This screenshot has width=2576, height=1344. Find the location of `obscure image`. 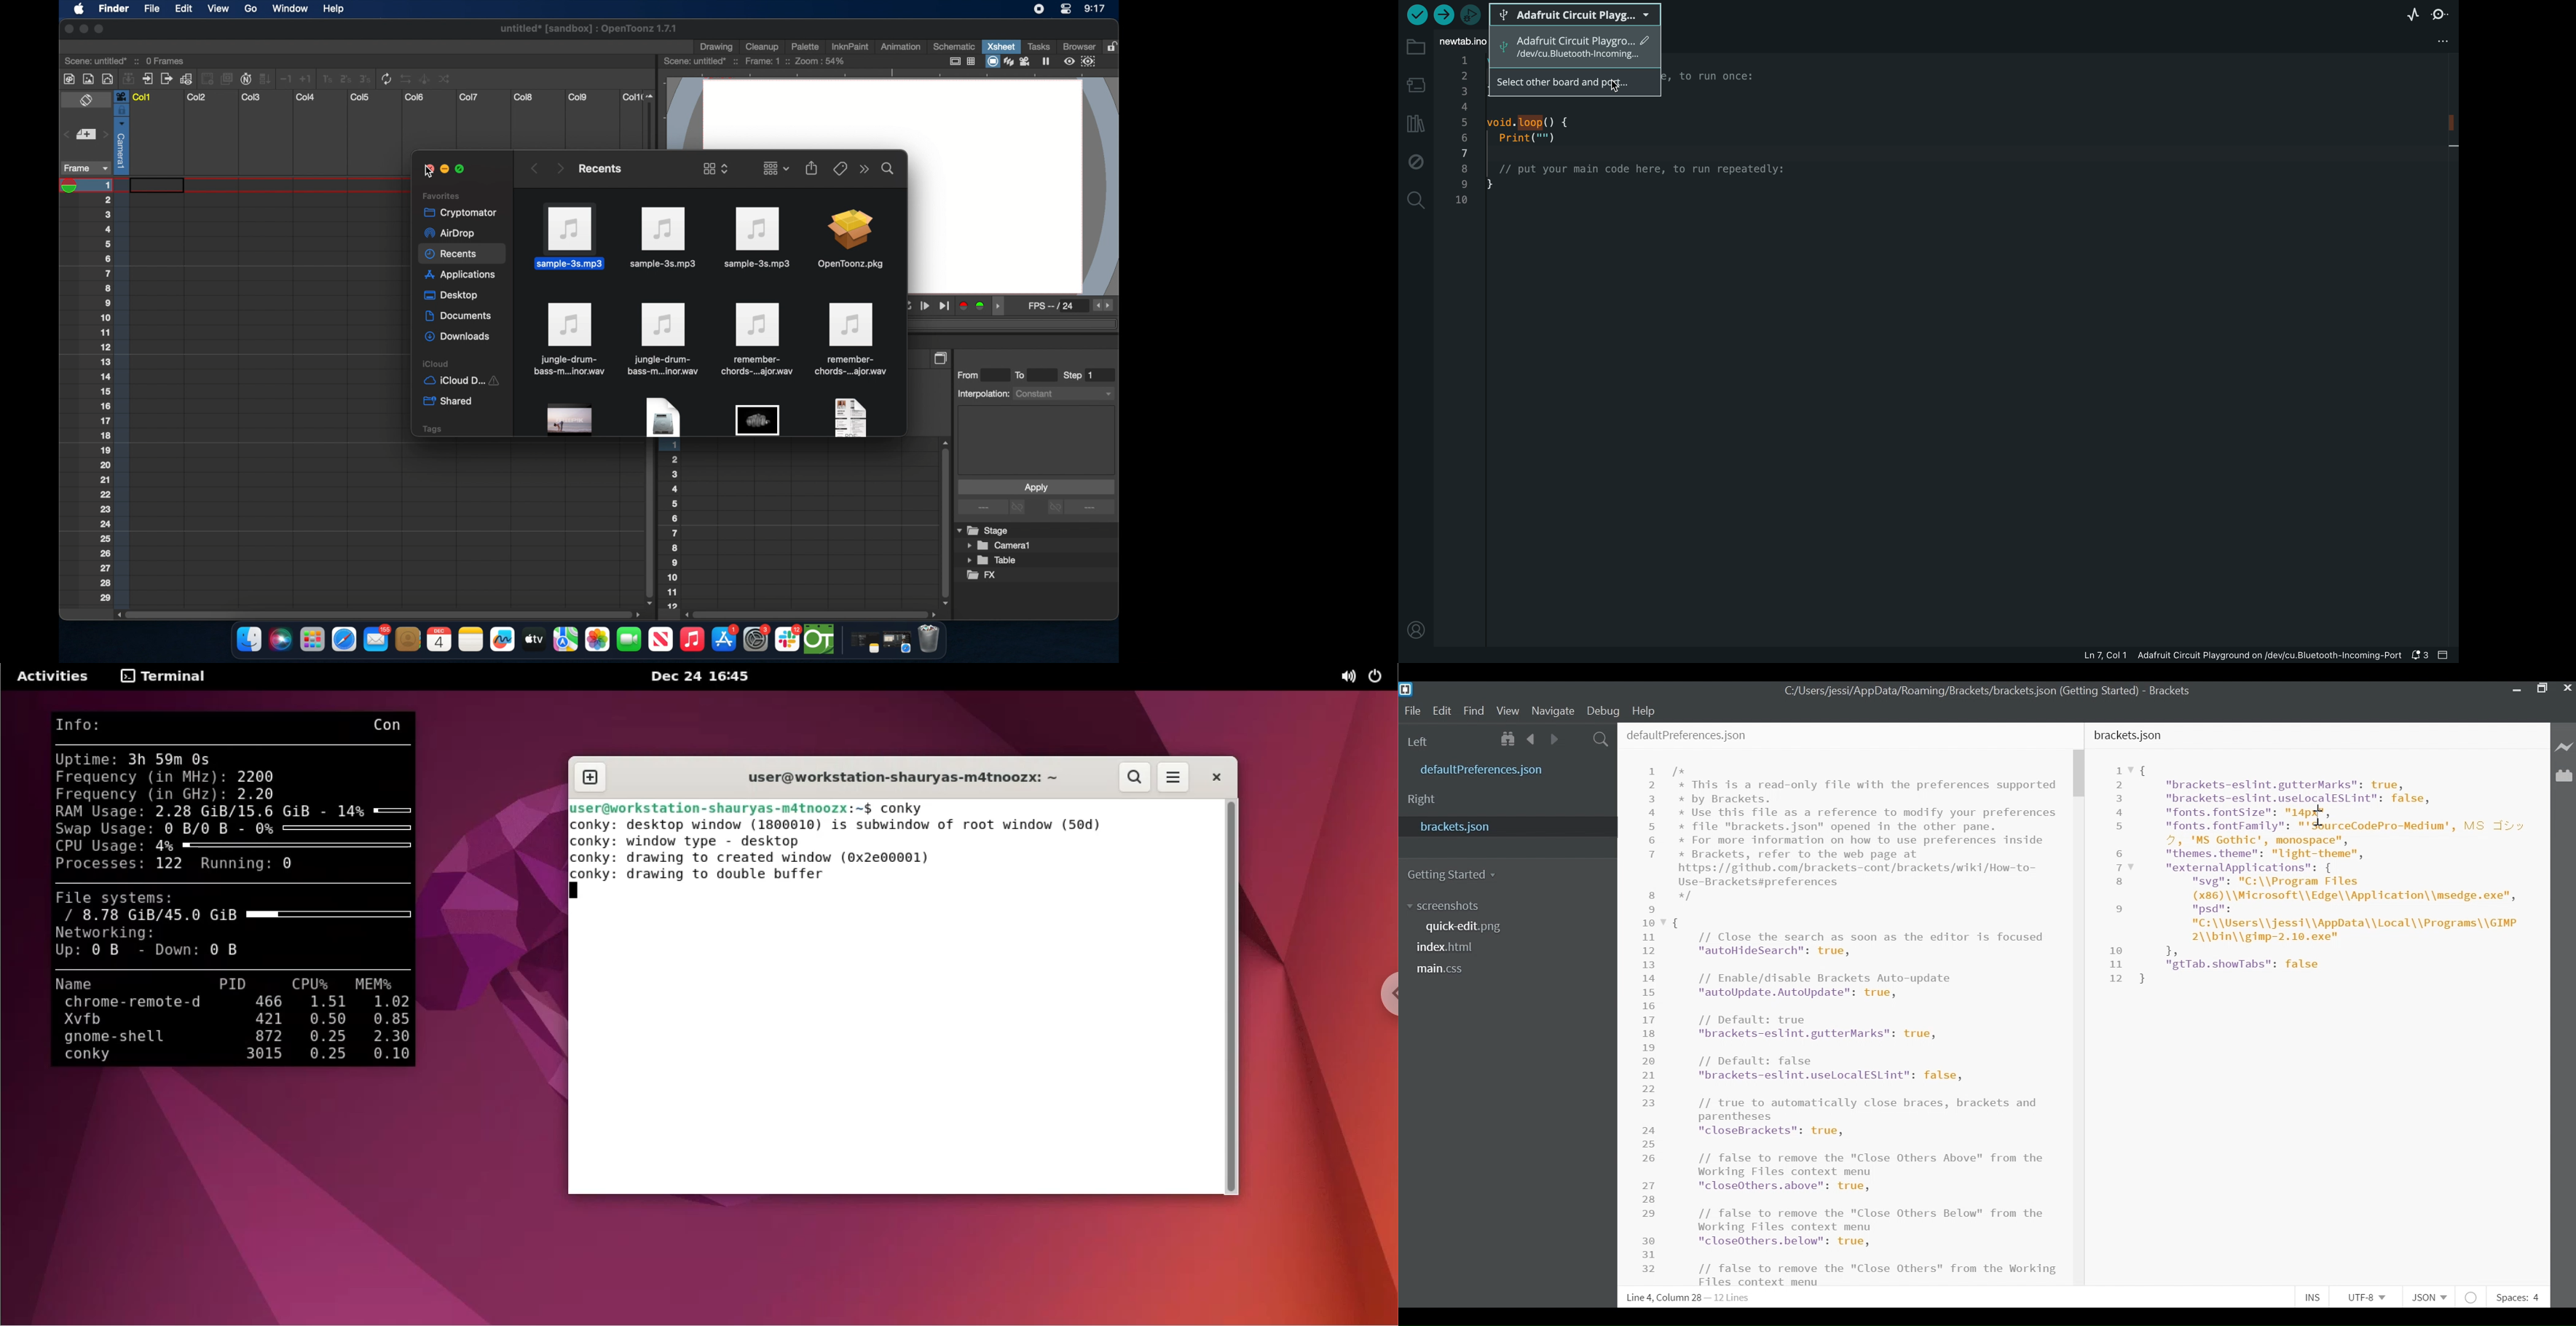

obscure image is located at coordinates (757, 420).